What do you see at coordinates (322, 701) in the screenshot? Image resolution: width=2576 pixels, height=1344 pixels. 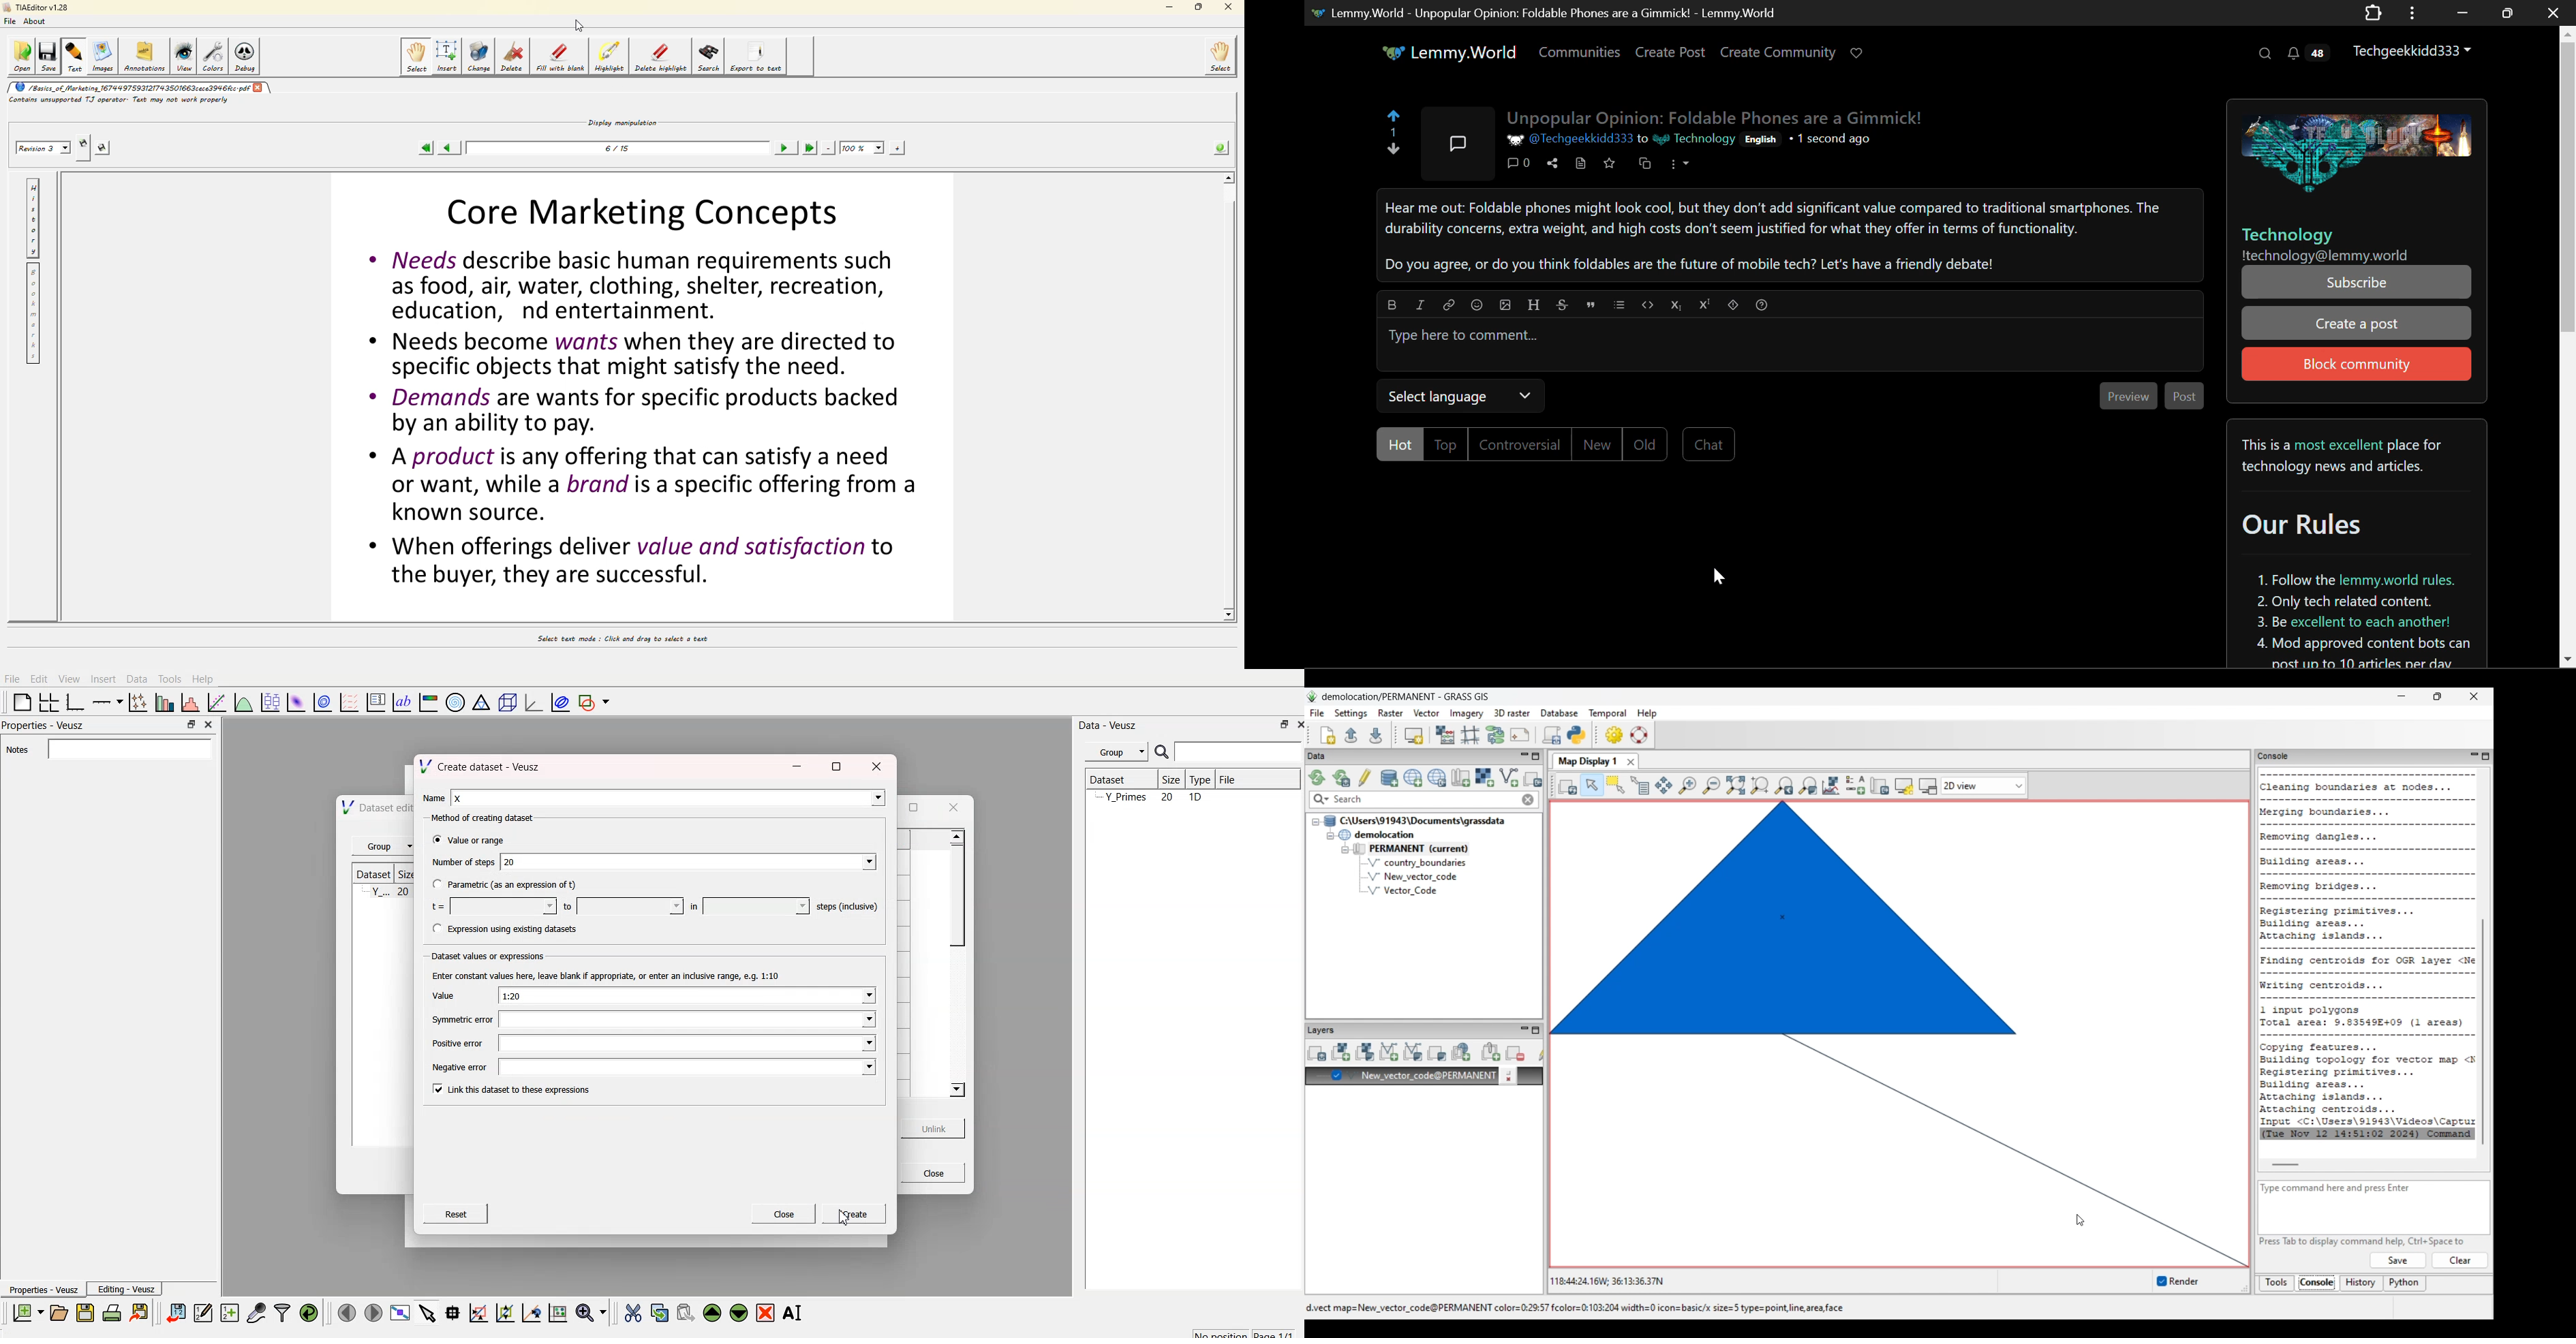 I see `plot data` at bounding box center [322, 701].